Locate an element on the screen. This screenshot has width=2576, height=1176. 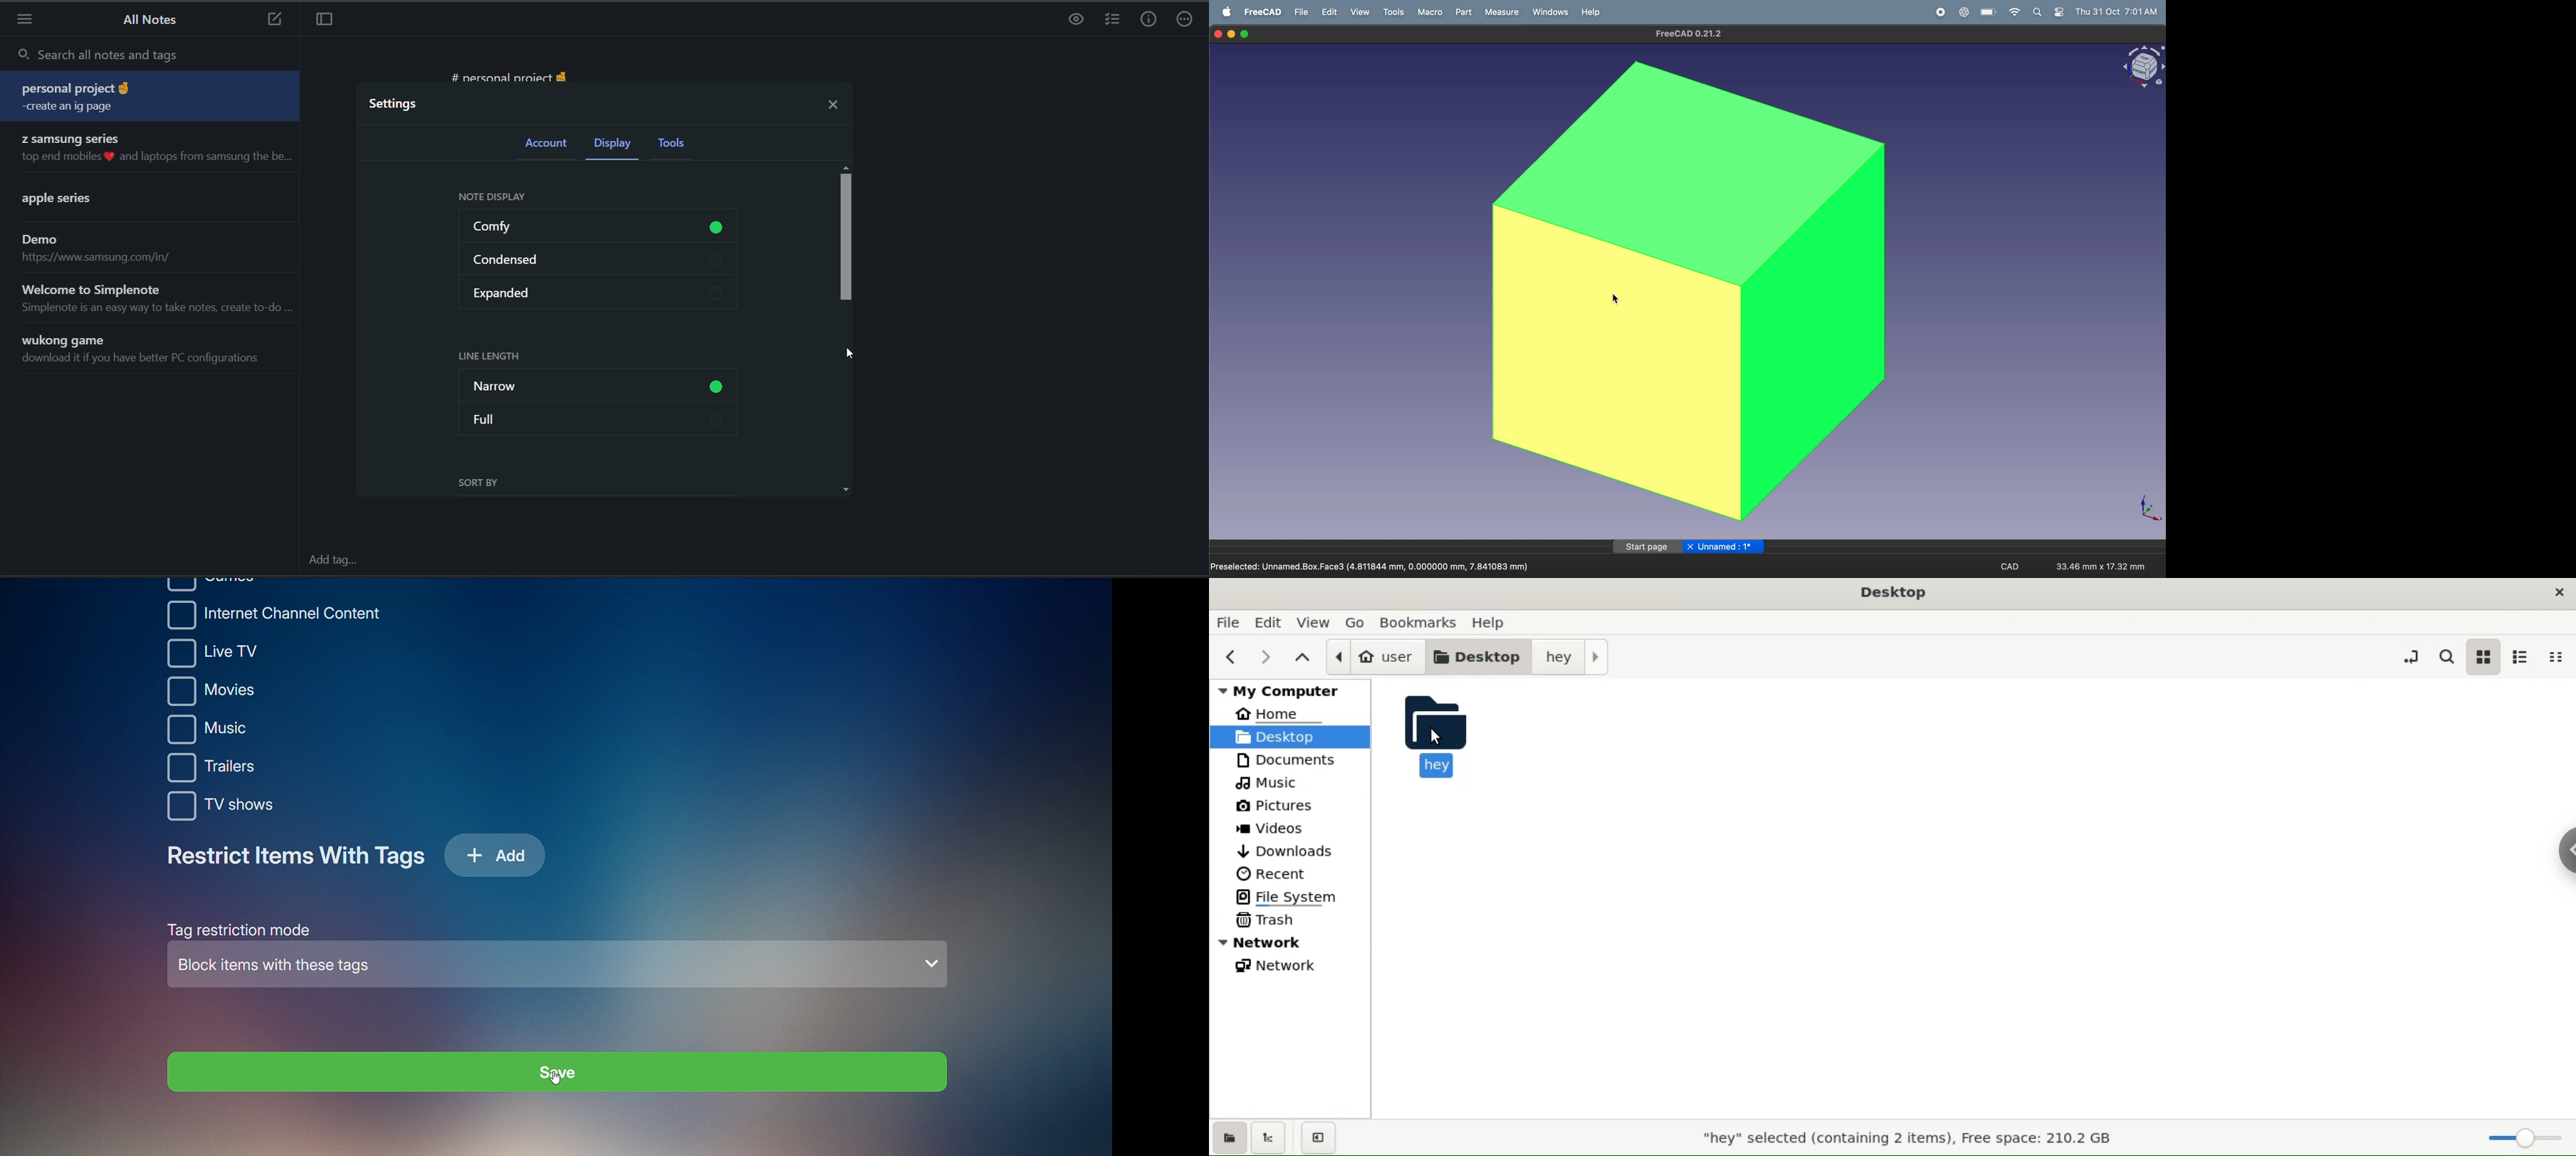
box is located at coordinates (1690, 291).